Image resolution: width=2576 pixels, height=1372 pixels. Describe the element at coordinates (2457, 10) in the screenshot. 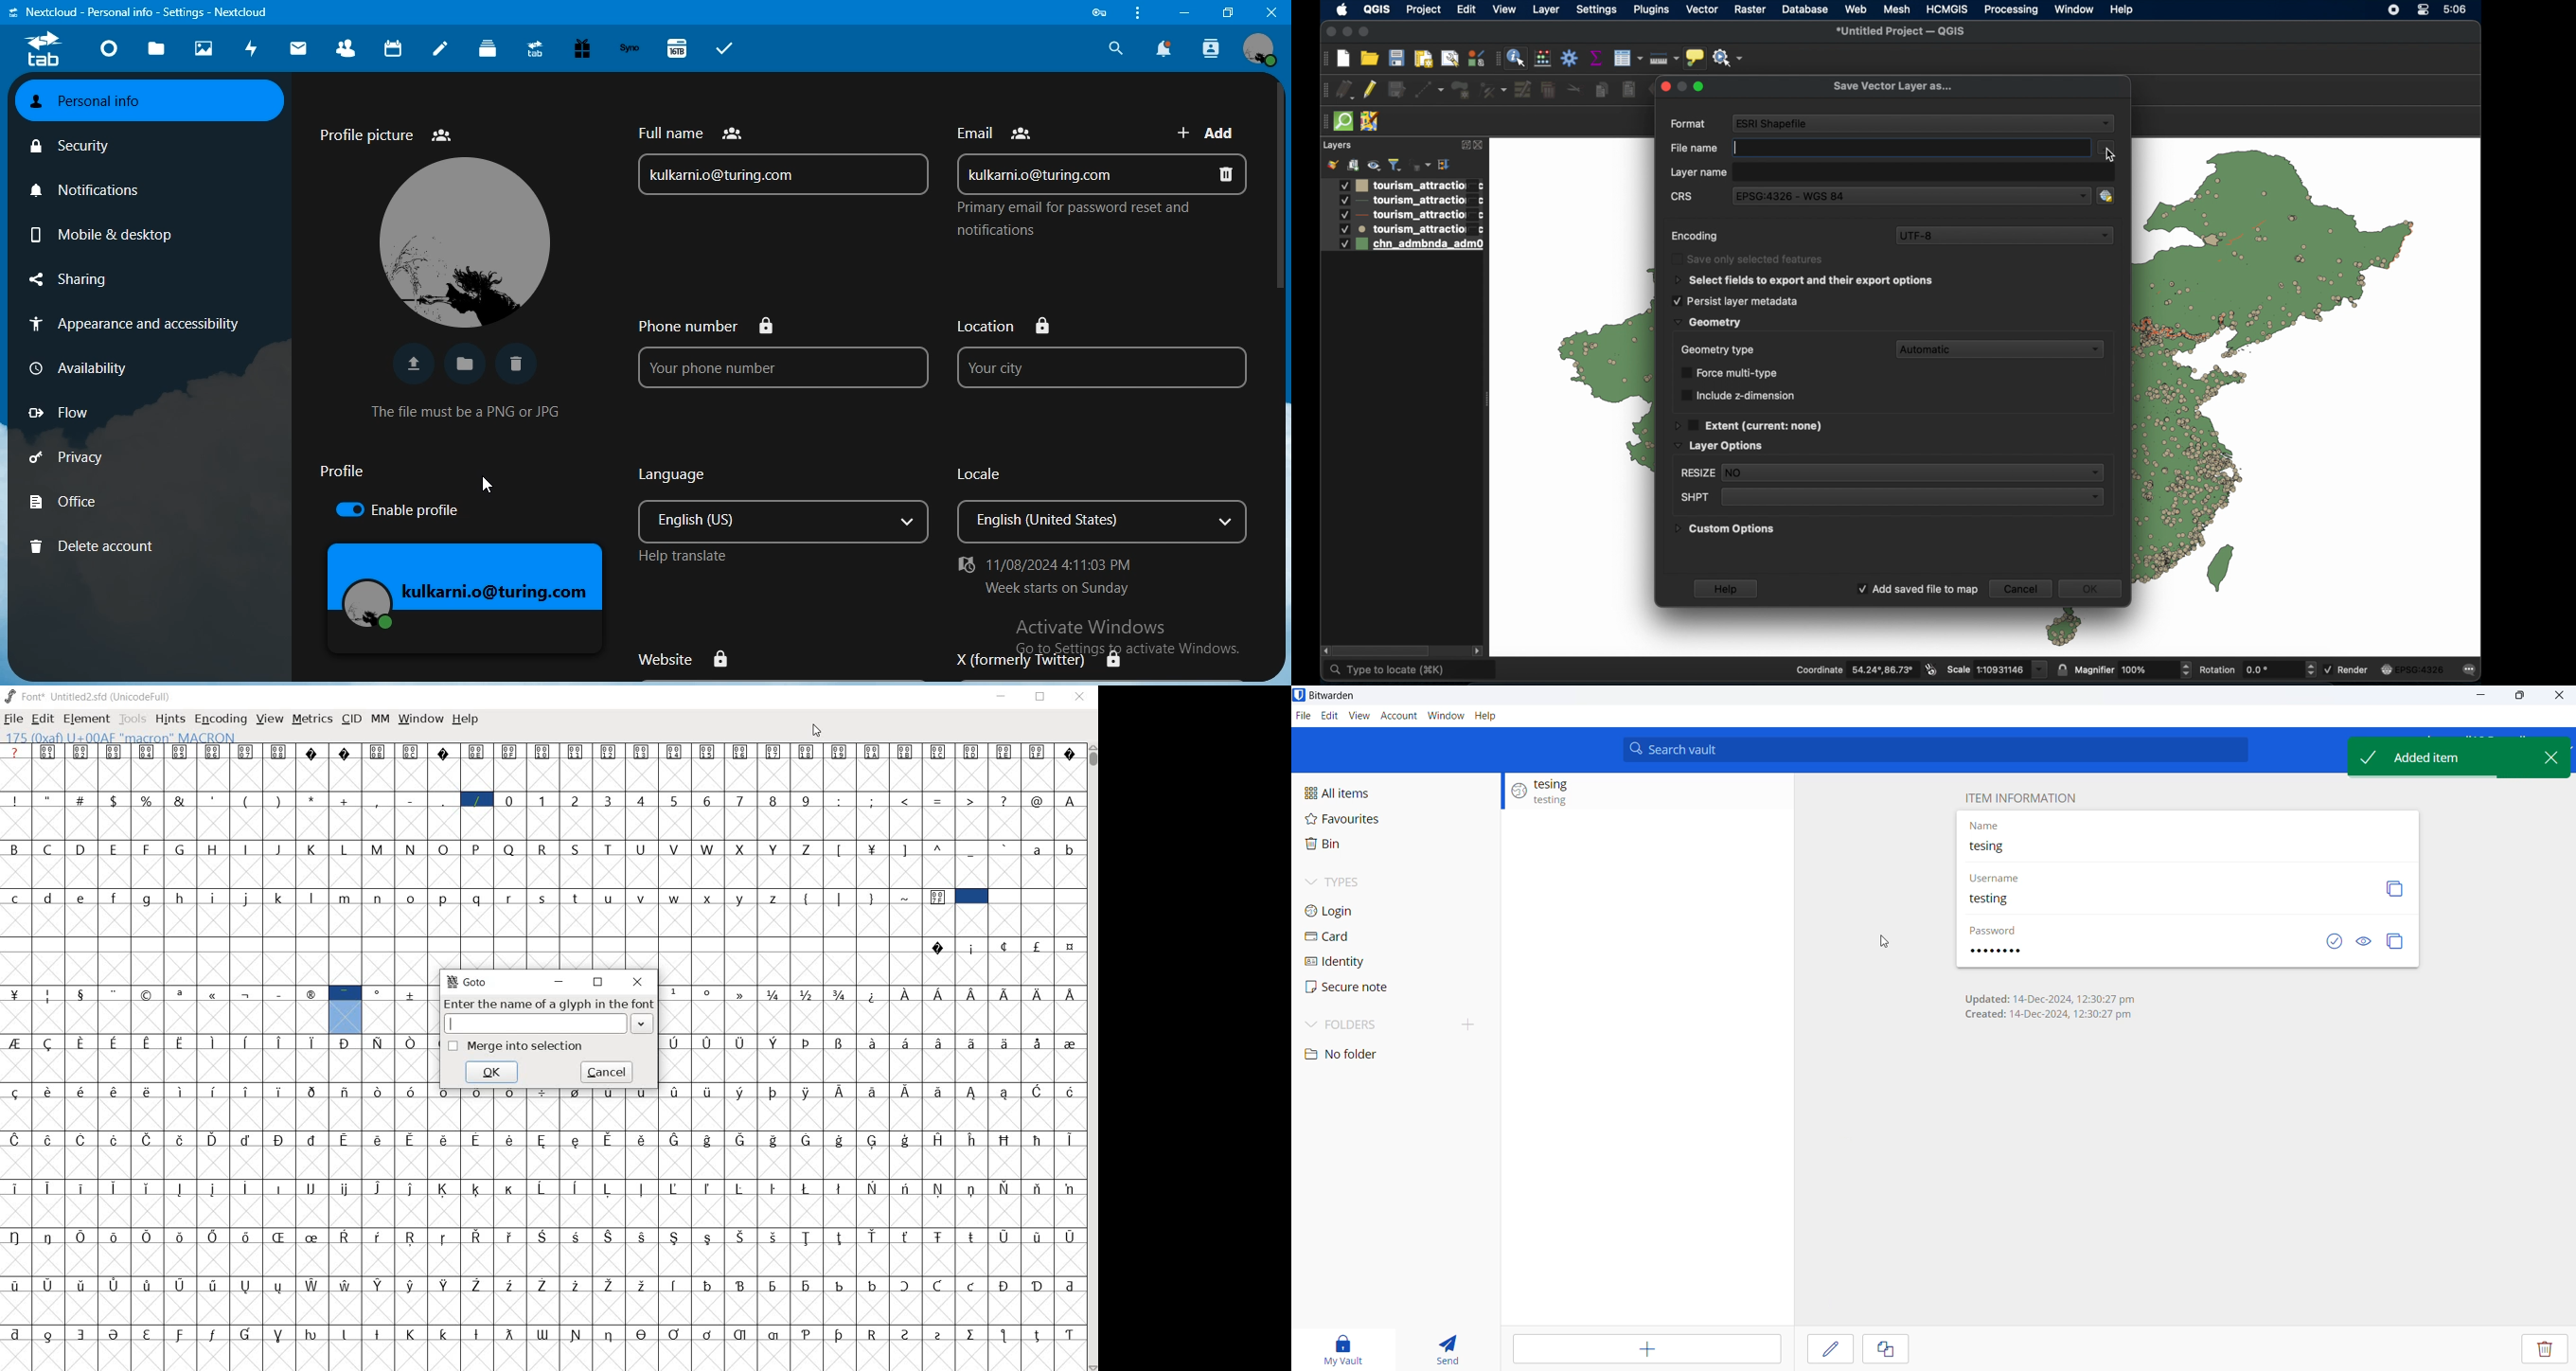

I see `time` at that location.